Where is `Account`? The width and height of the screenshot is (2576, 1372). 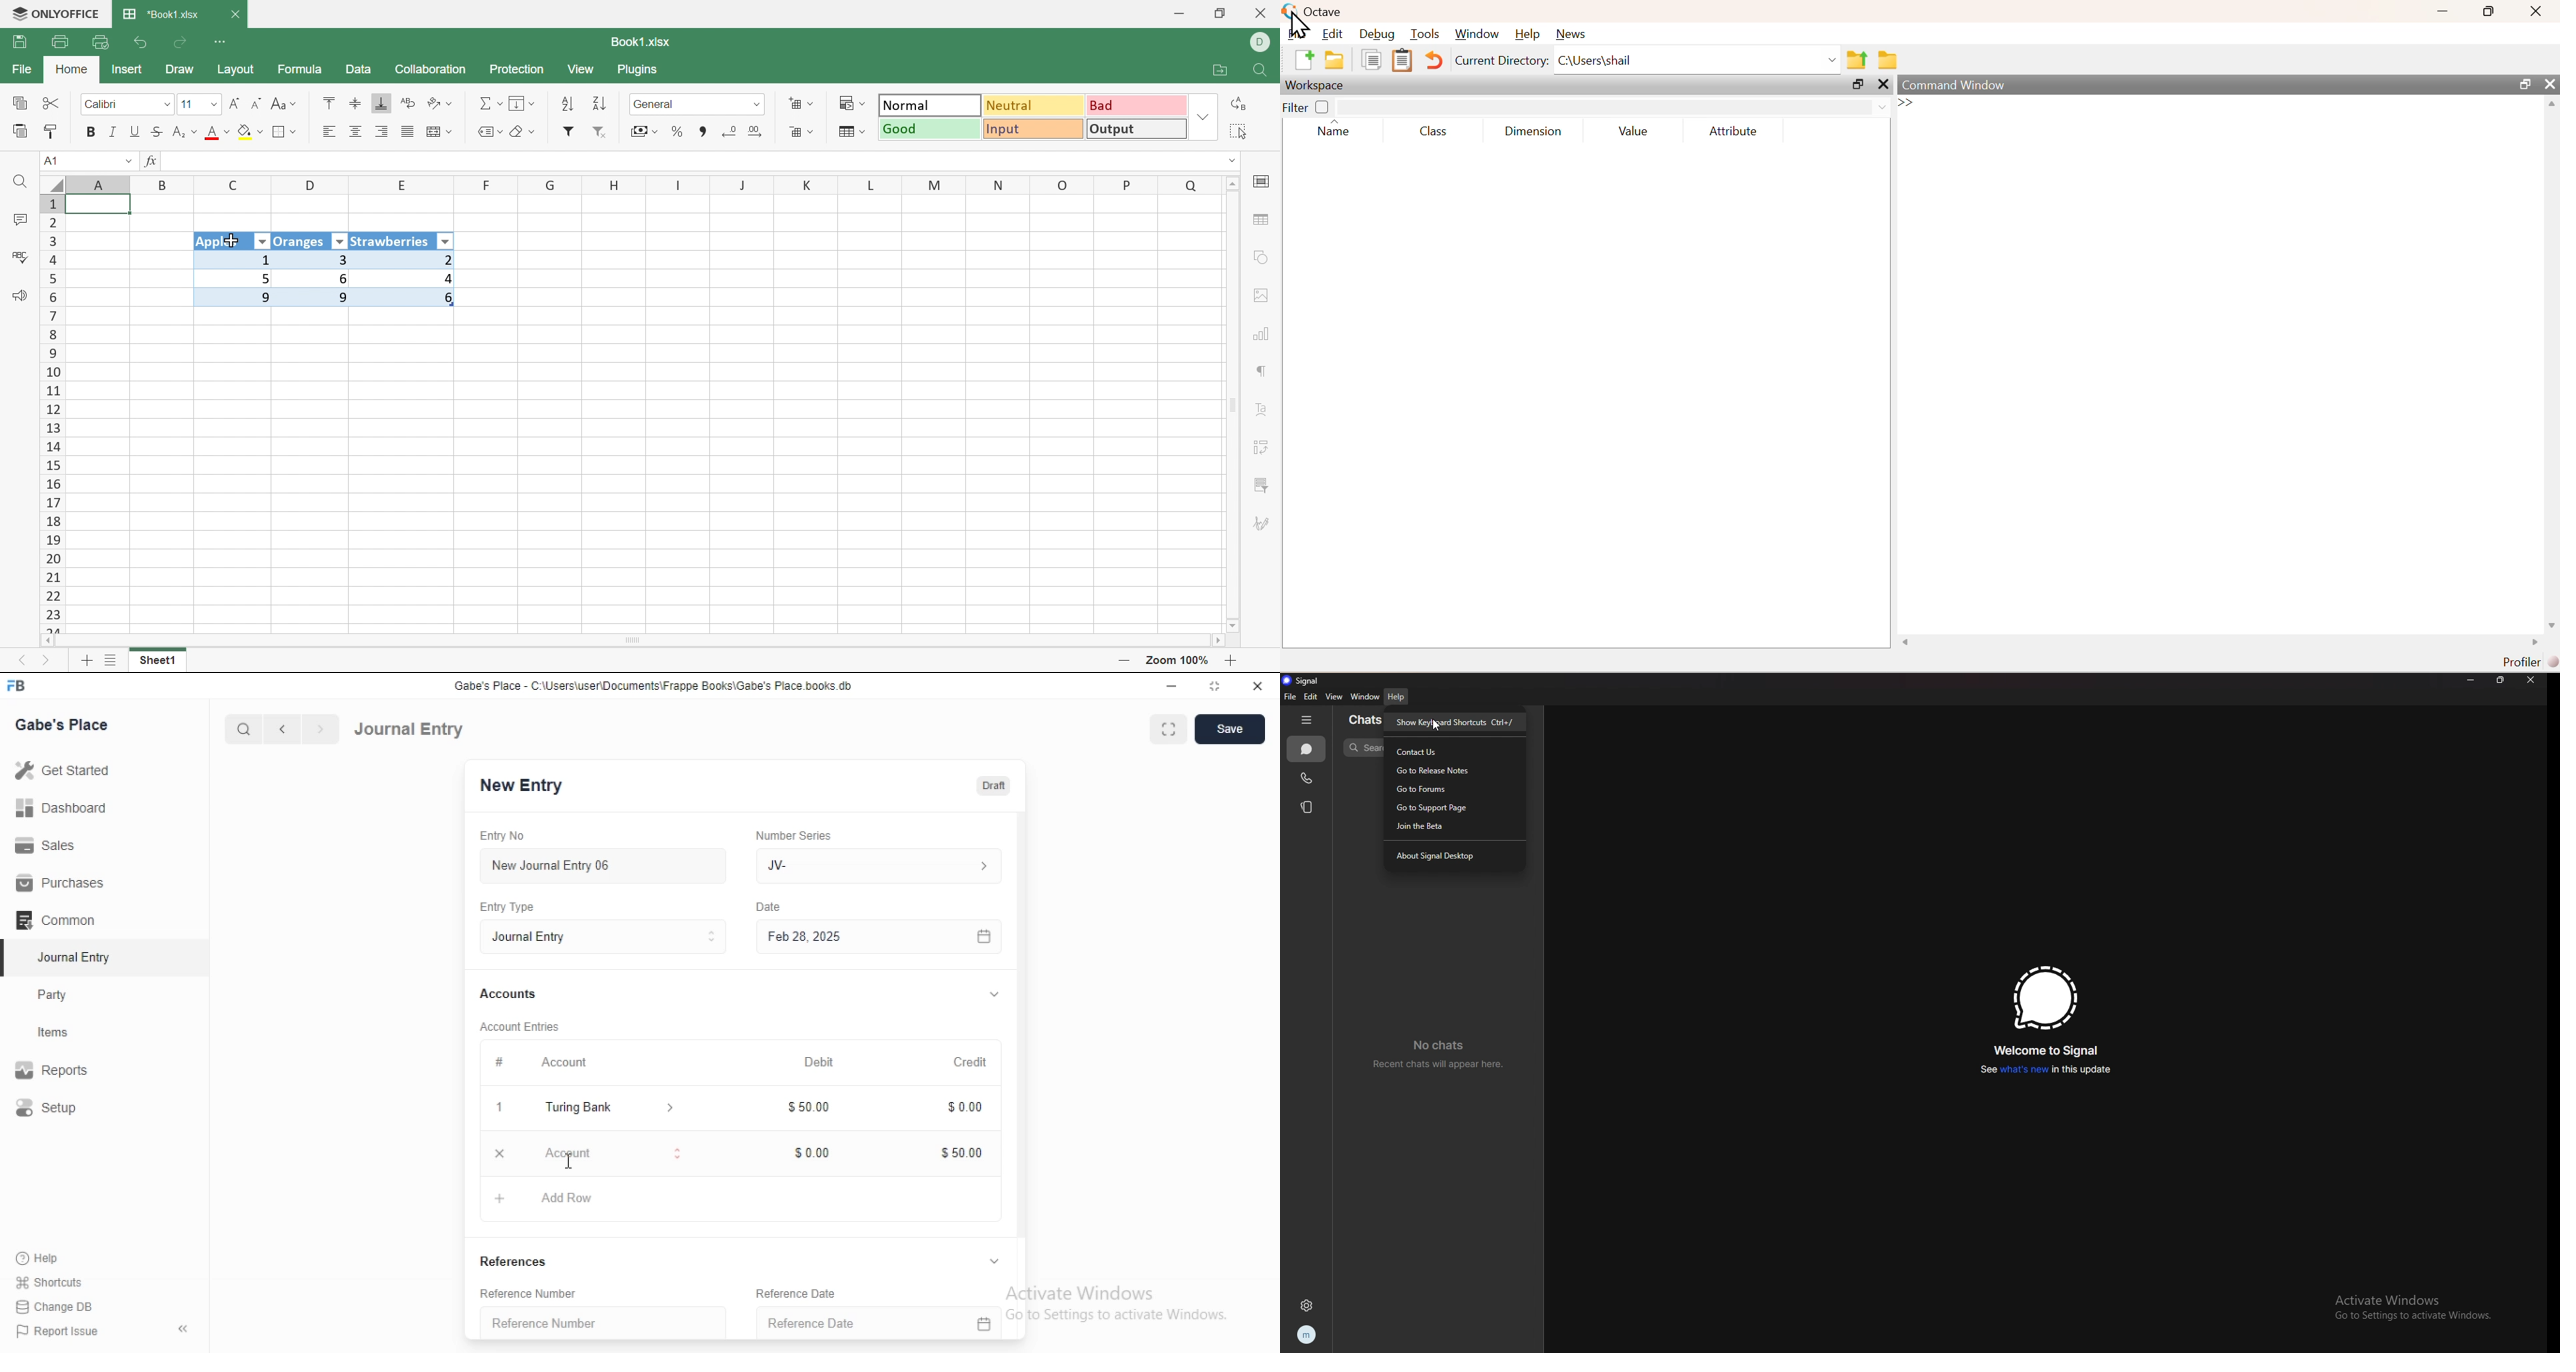
Account is located at coordinates (549, 1064).